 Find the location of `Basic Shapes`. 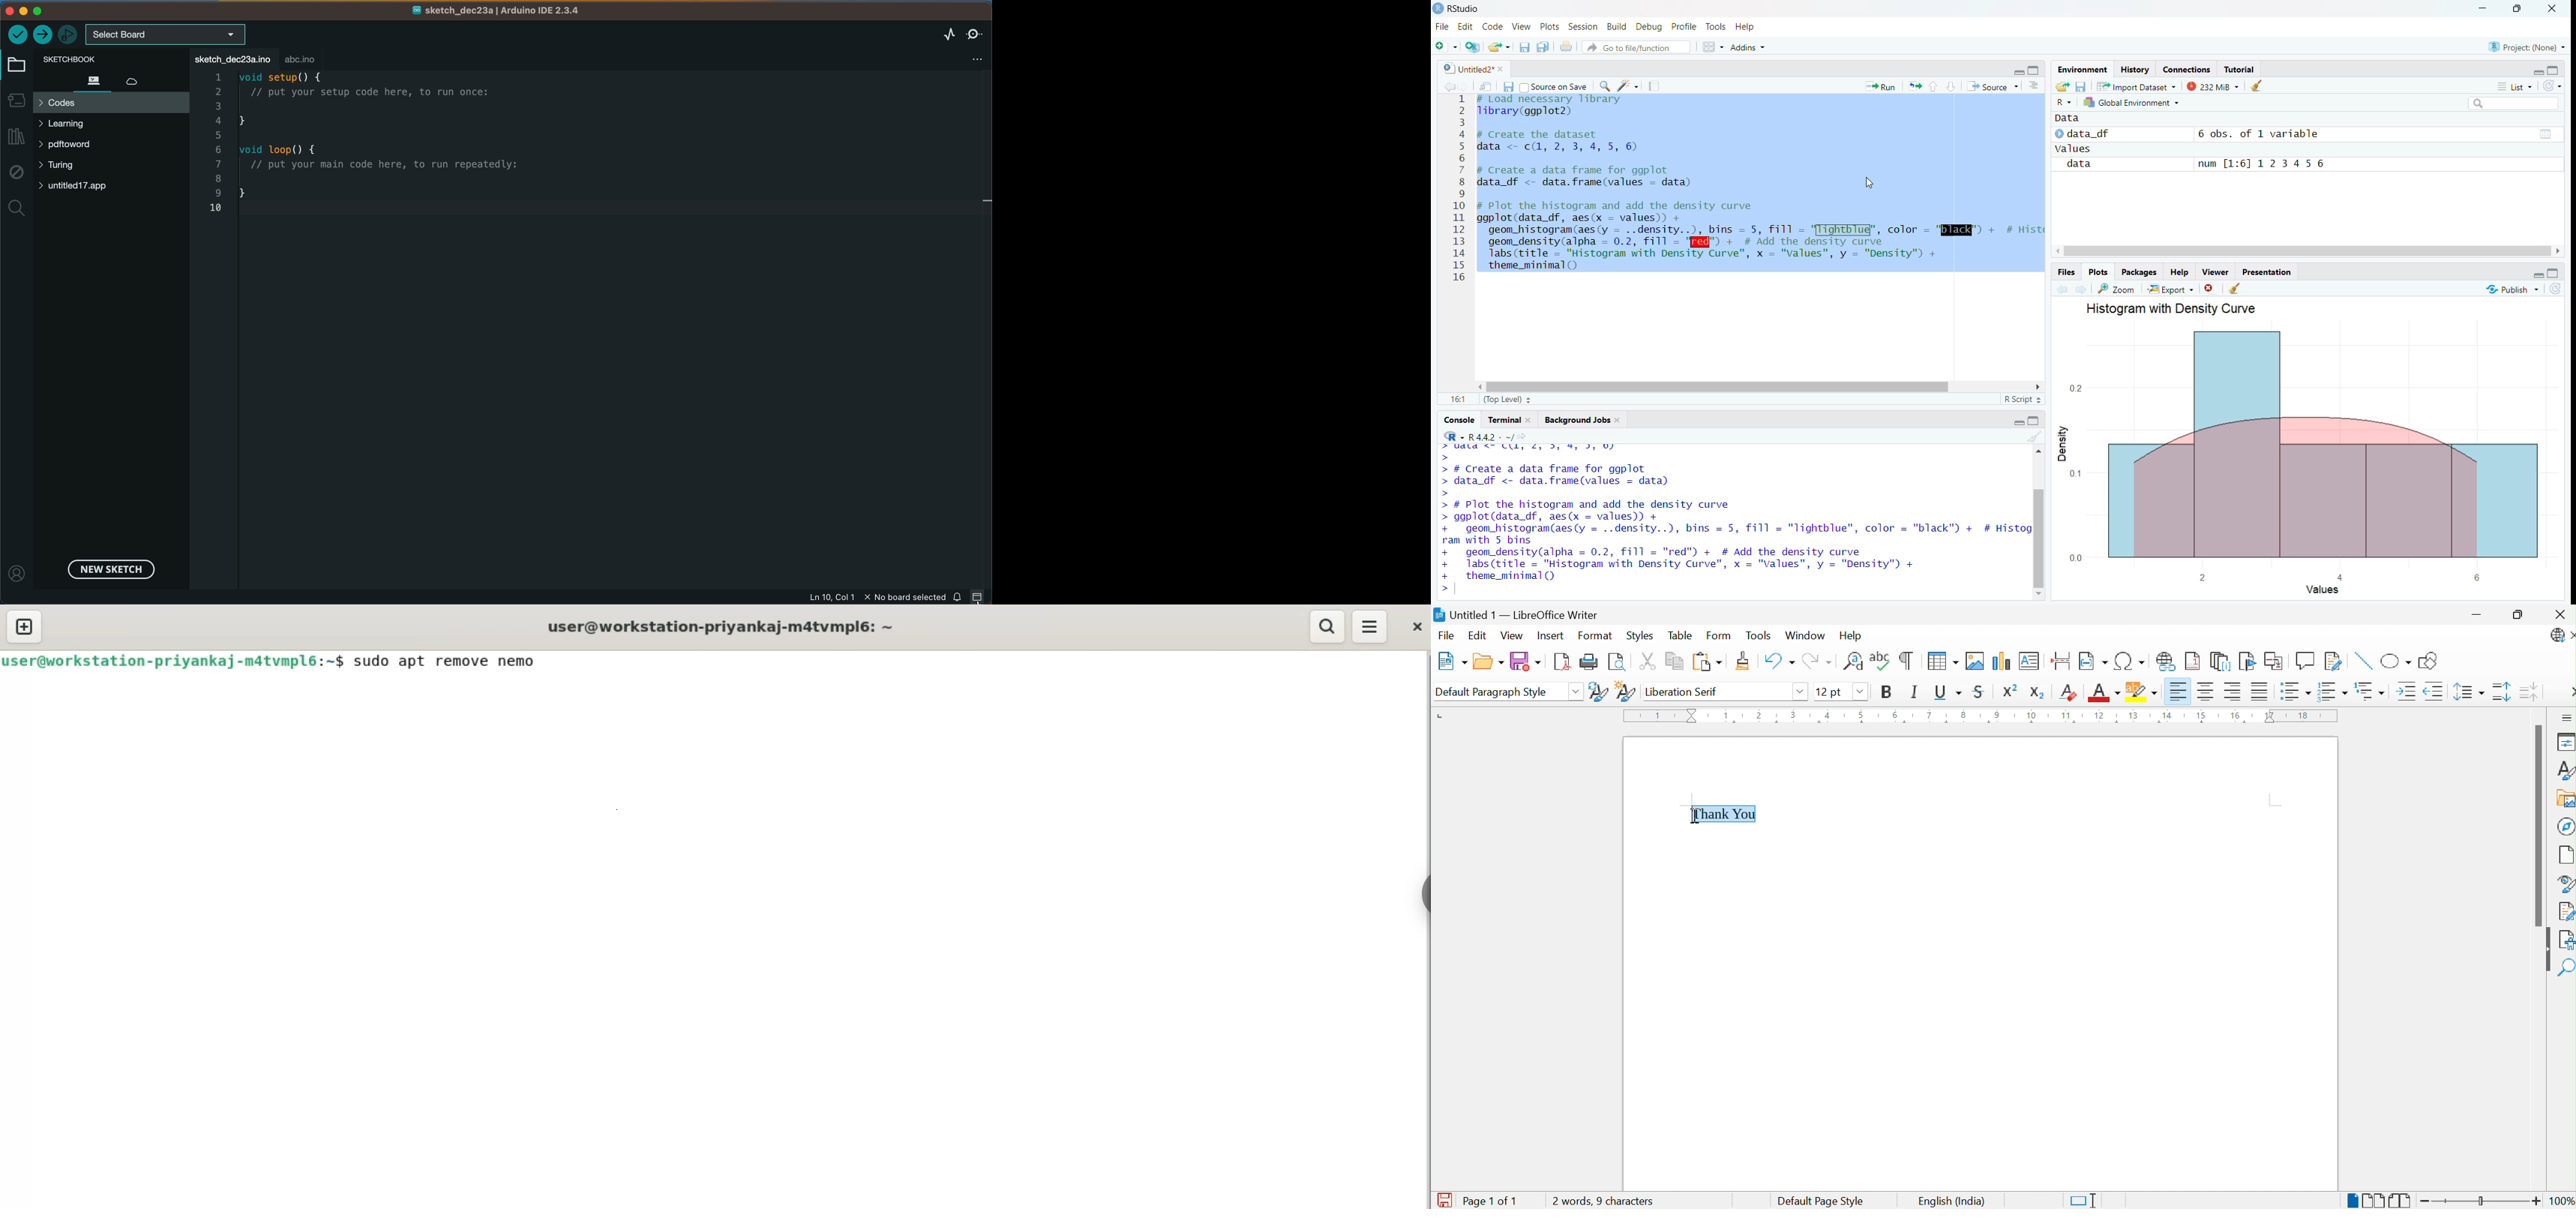

Basic Shapes is located at coordinates (2394, 659).